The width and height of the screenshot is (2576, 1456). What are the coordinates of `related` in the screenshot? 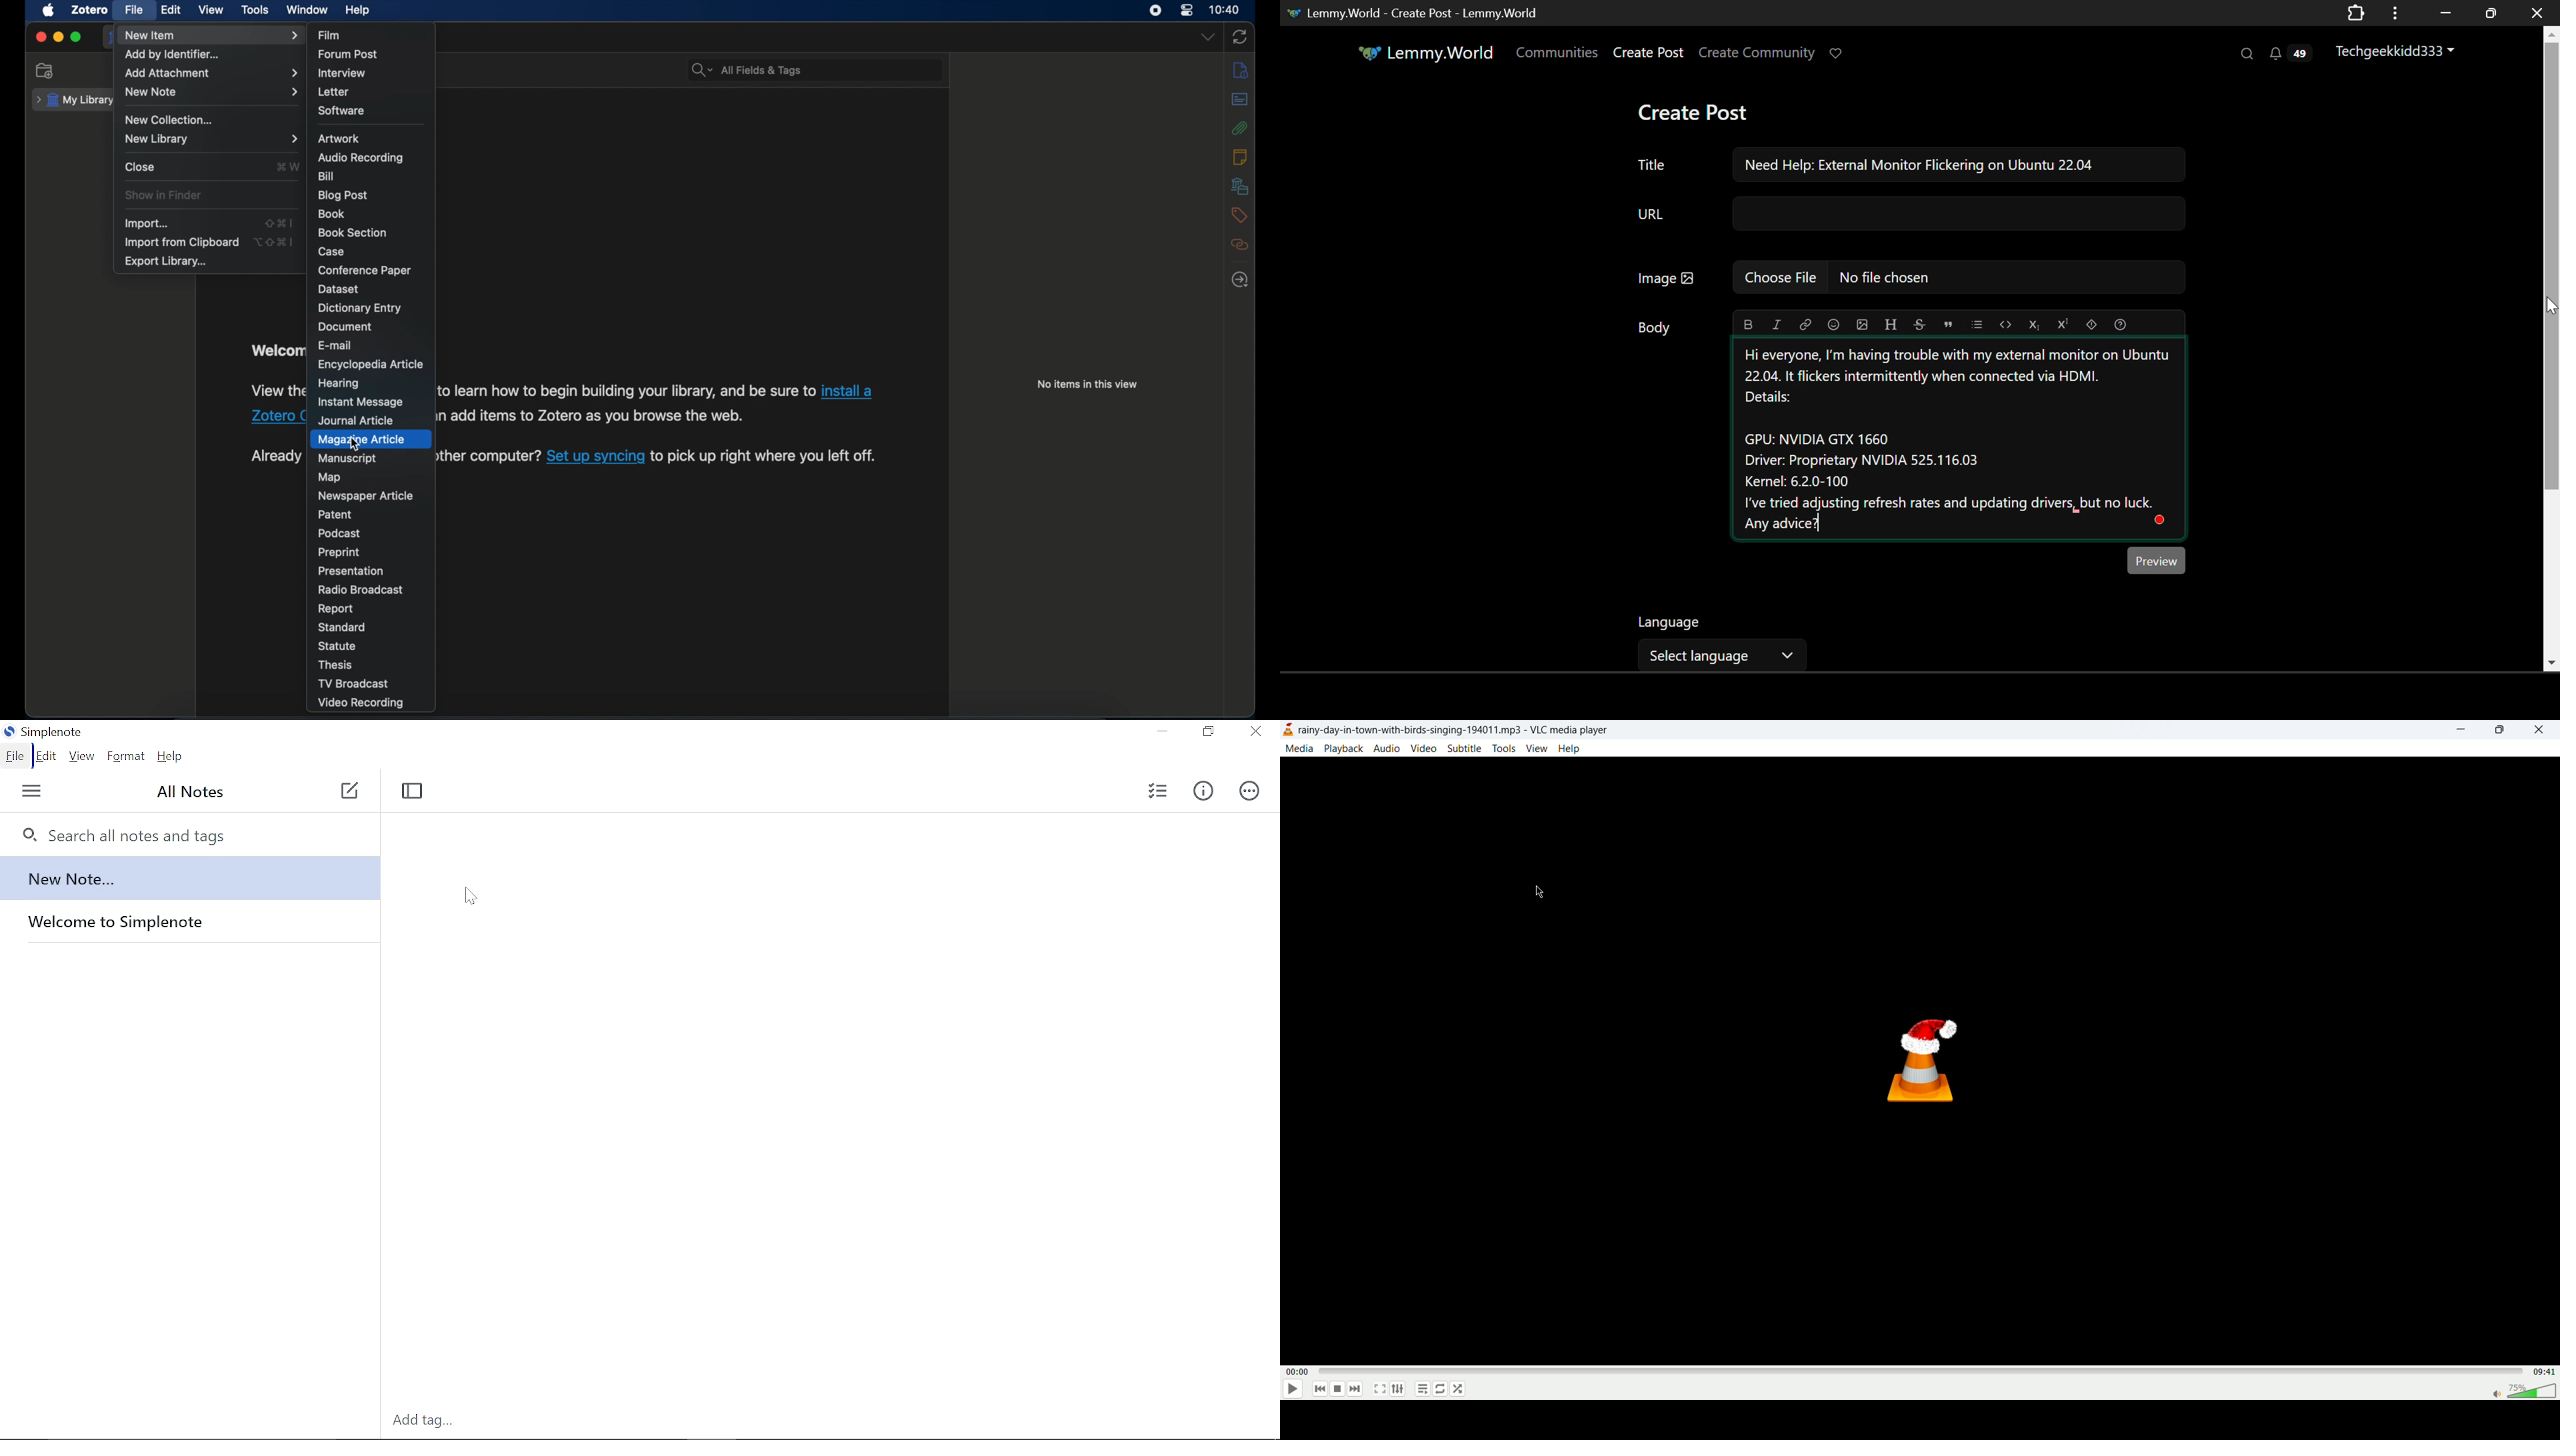 It's located at (1239, 245).